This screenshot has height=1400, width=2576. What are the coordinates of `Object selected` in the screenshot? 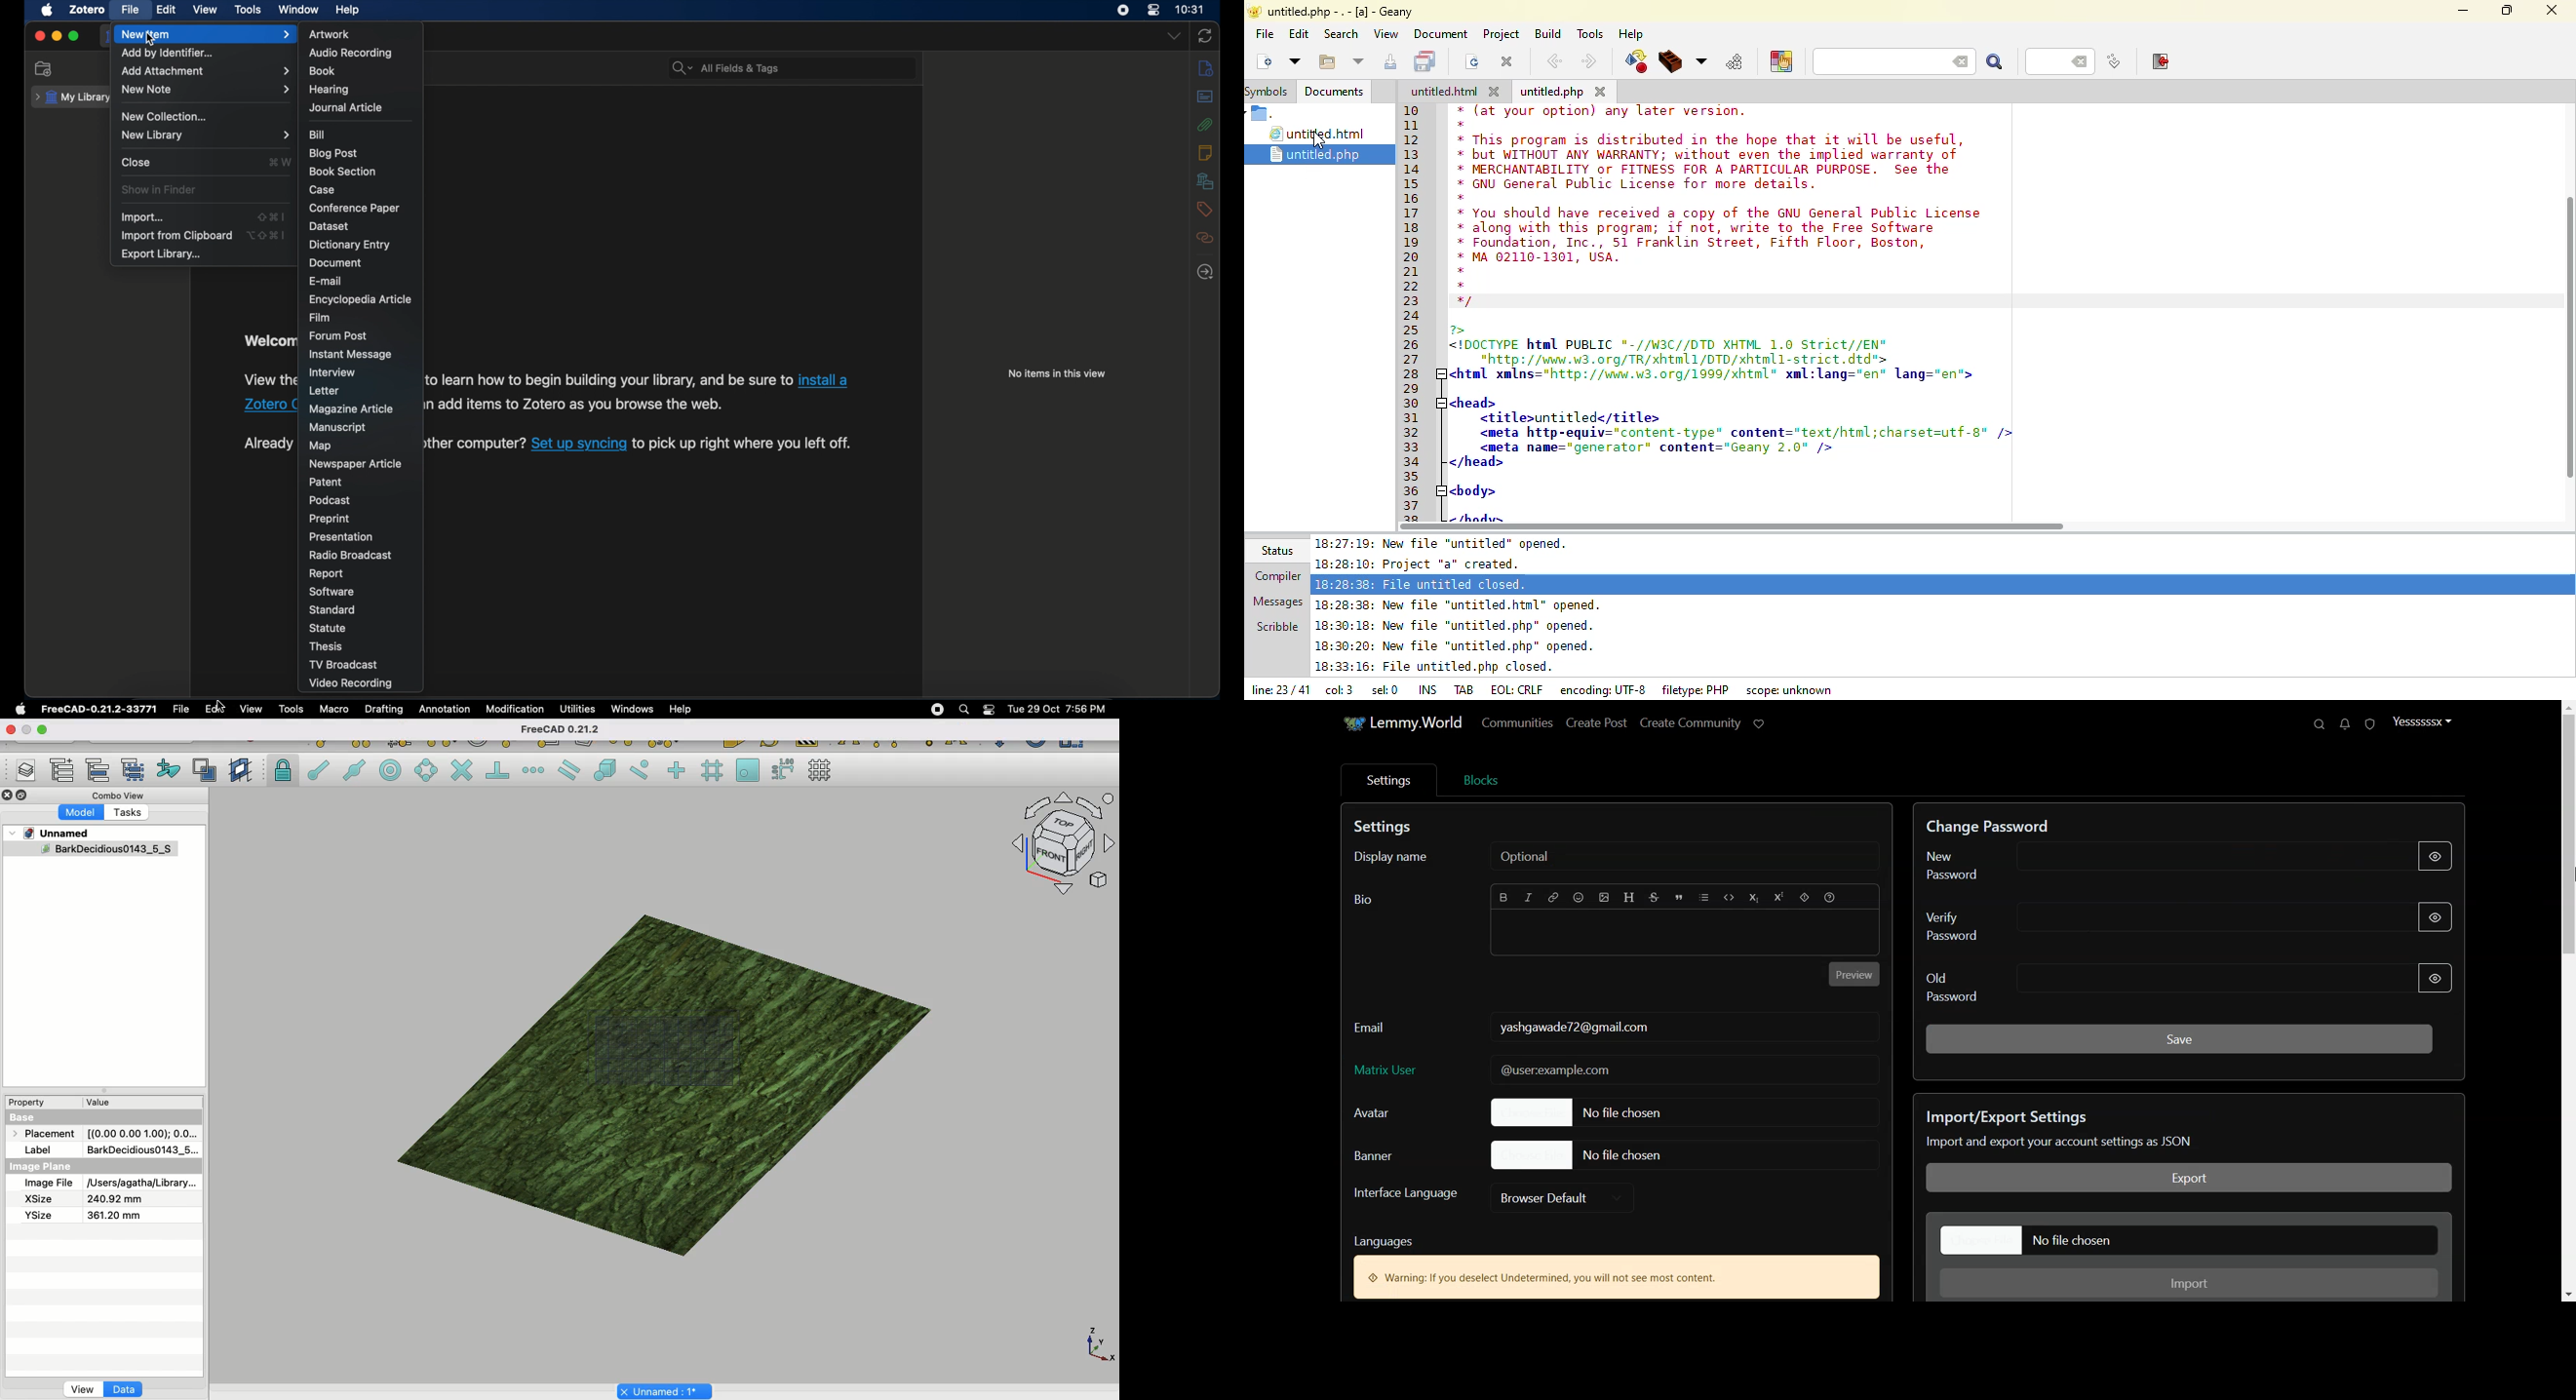 It's located at (89, 852).